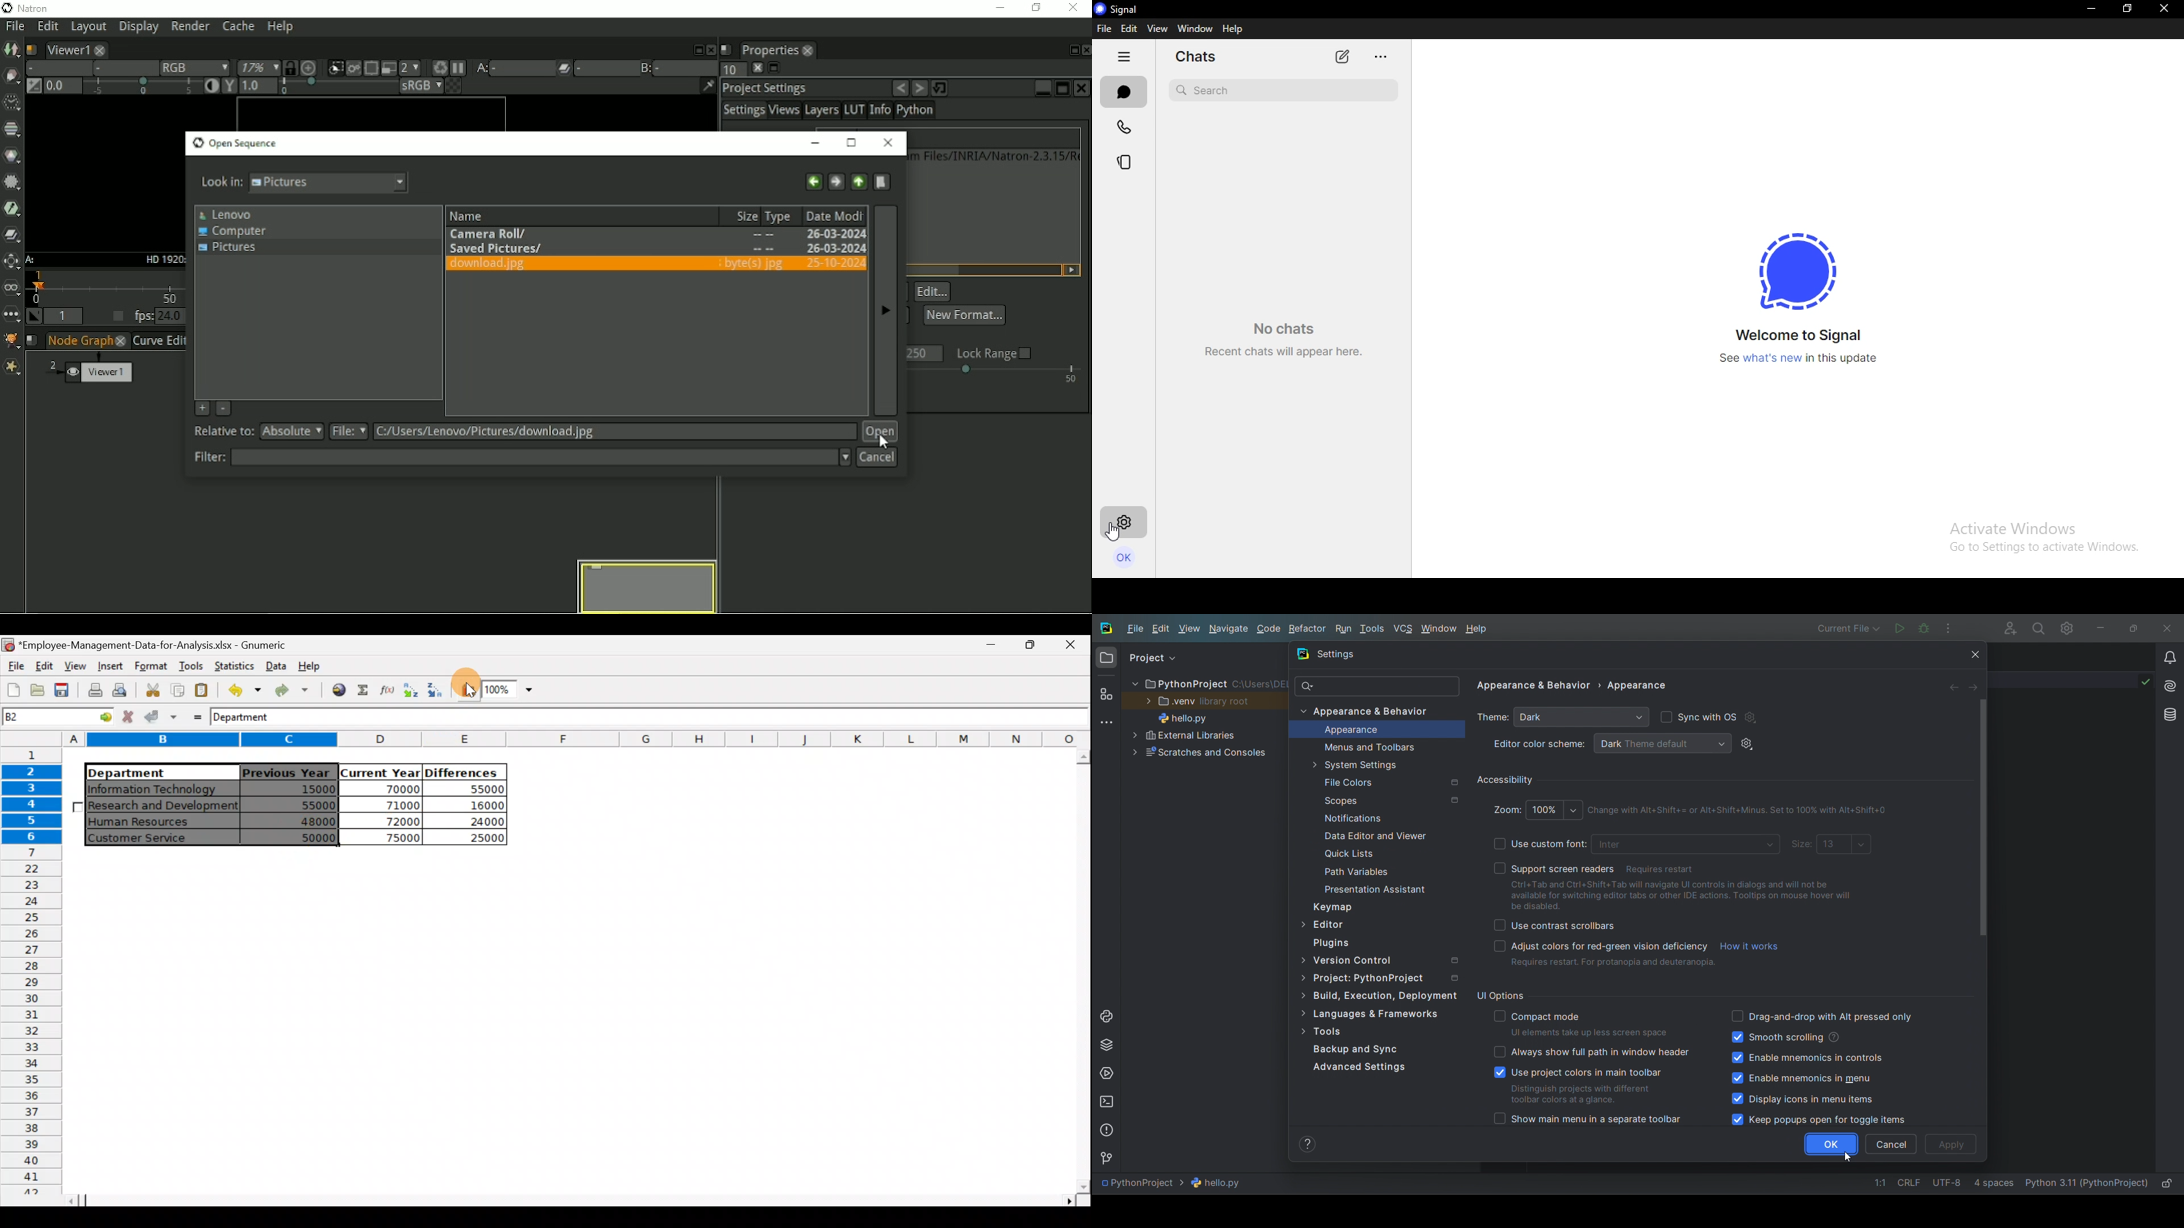  What do you see at coordinates (204, 691) in the screenshot?
I see `Paste the clipboard` at bounding box center [204, 691].